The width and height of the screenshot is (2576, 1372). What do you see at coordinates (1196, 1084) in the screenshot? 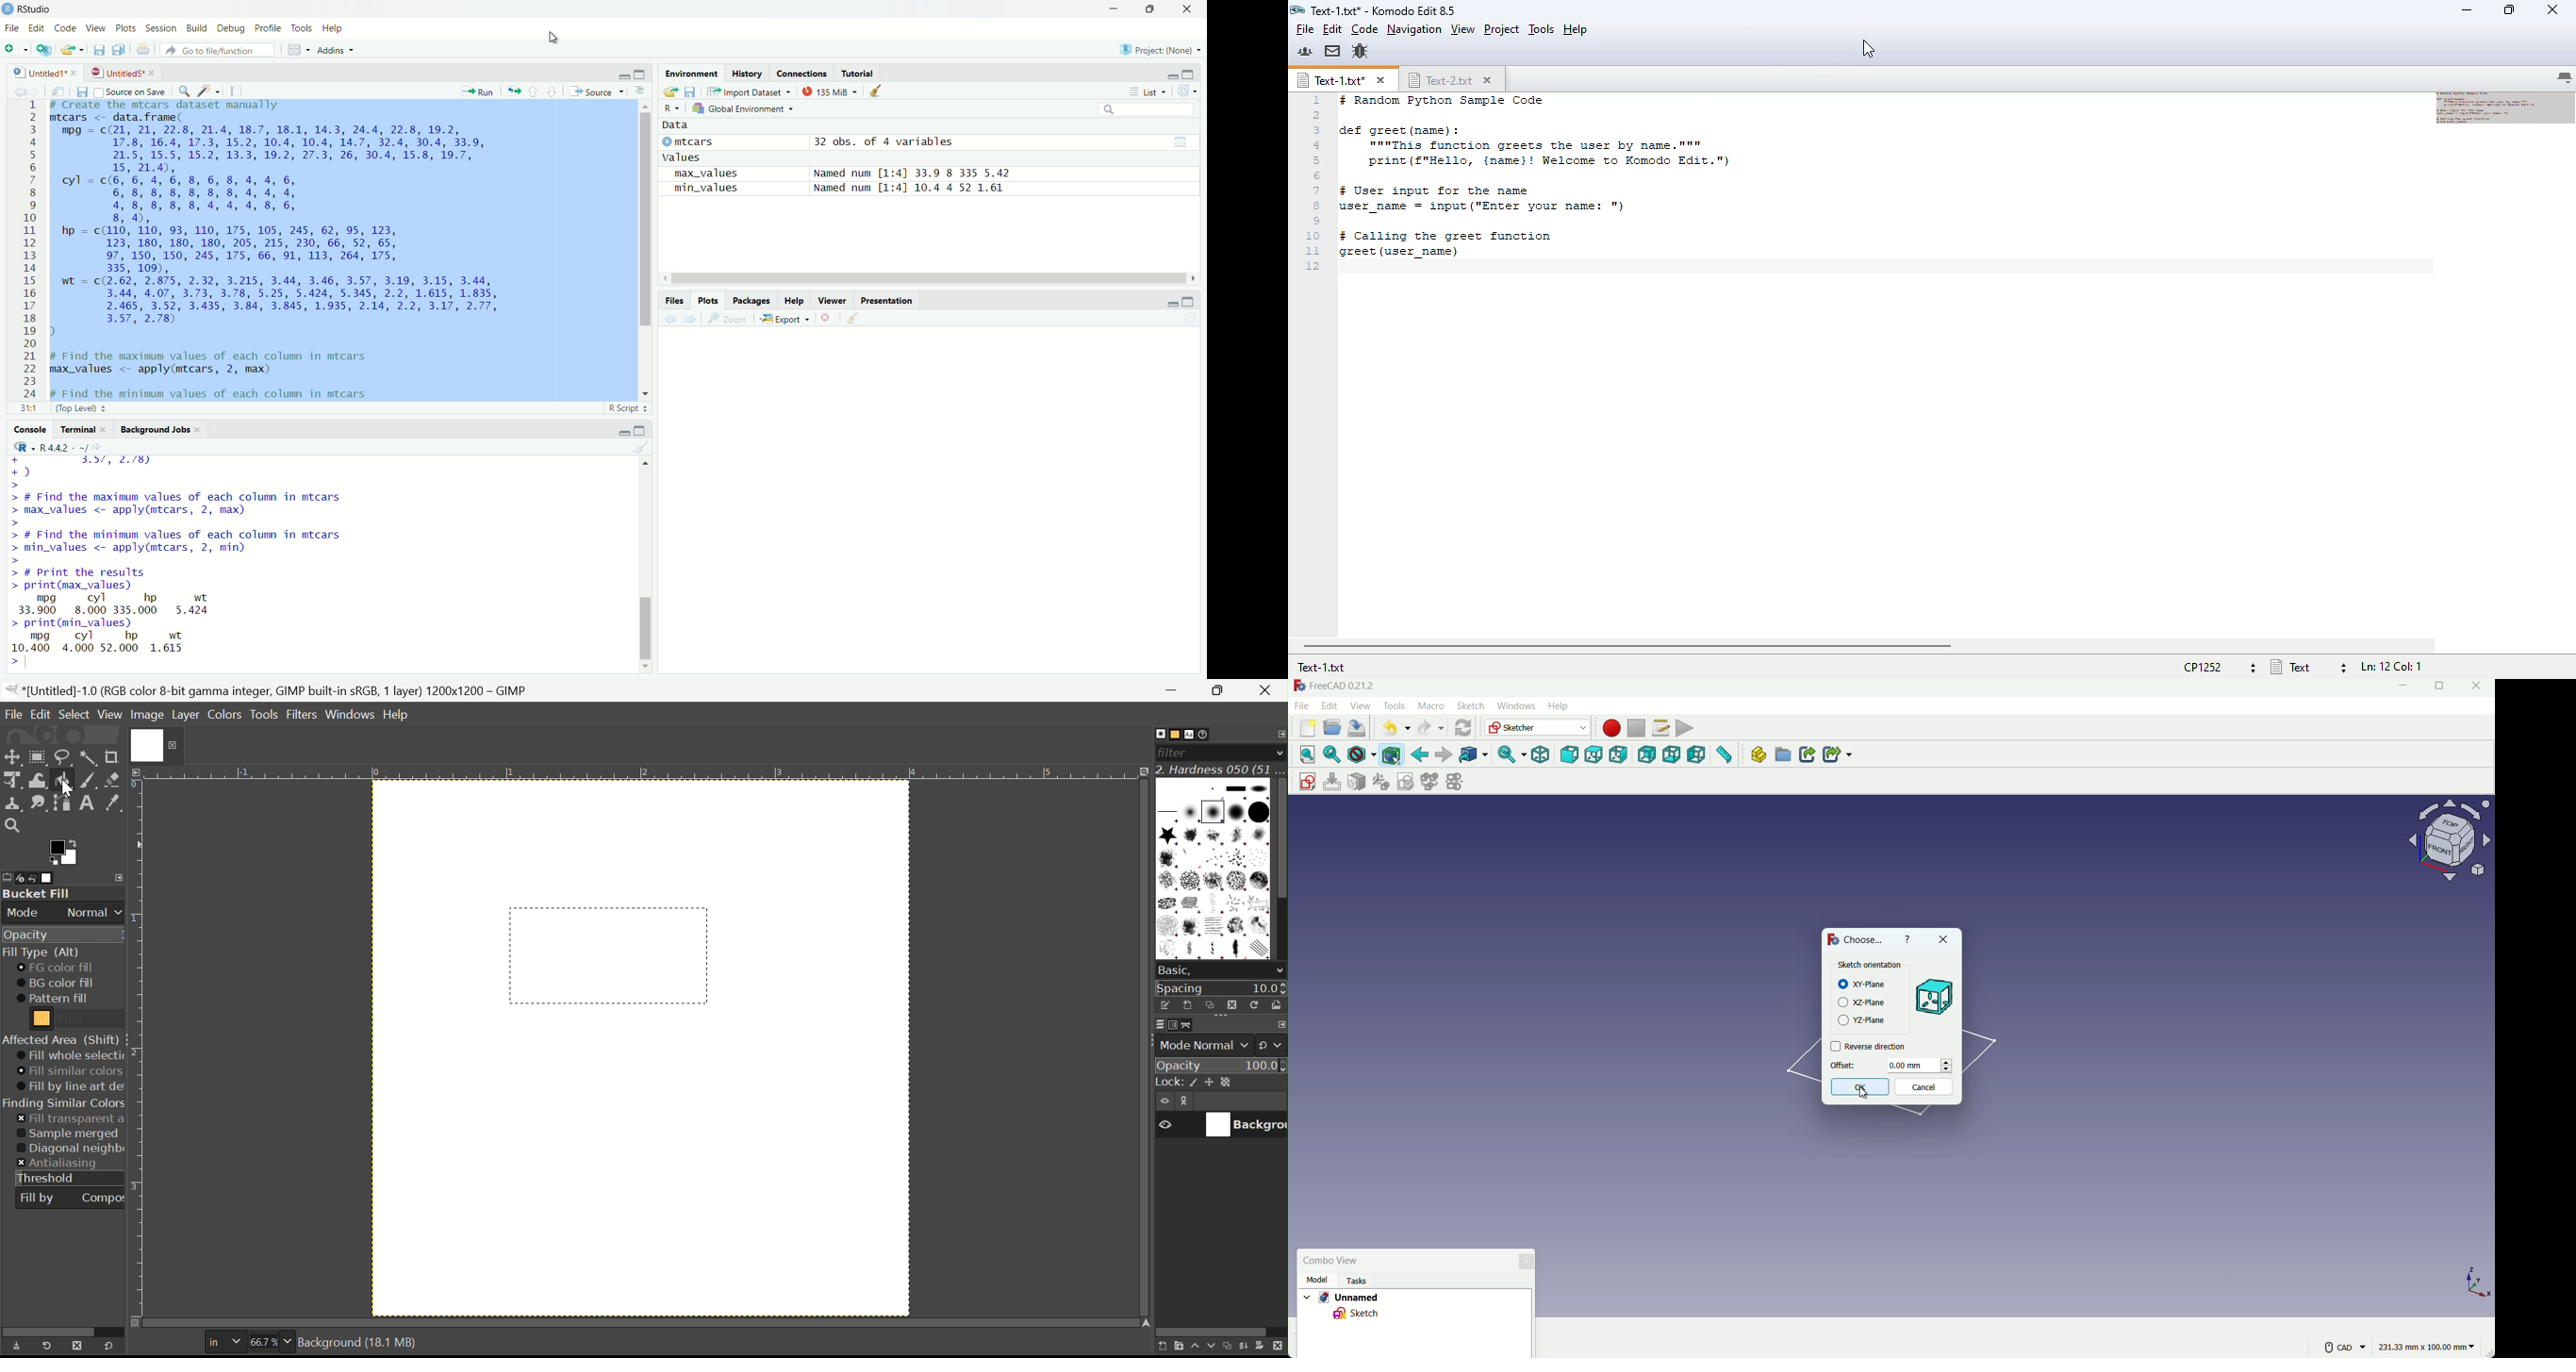
I see `Lock pixels` at bounding box center [1196, 1084].